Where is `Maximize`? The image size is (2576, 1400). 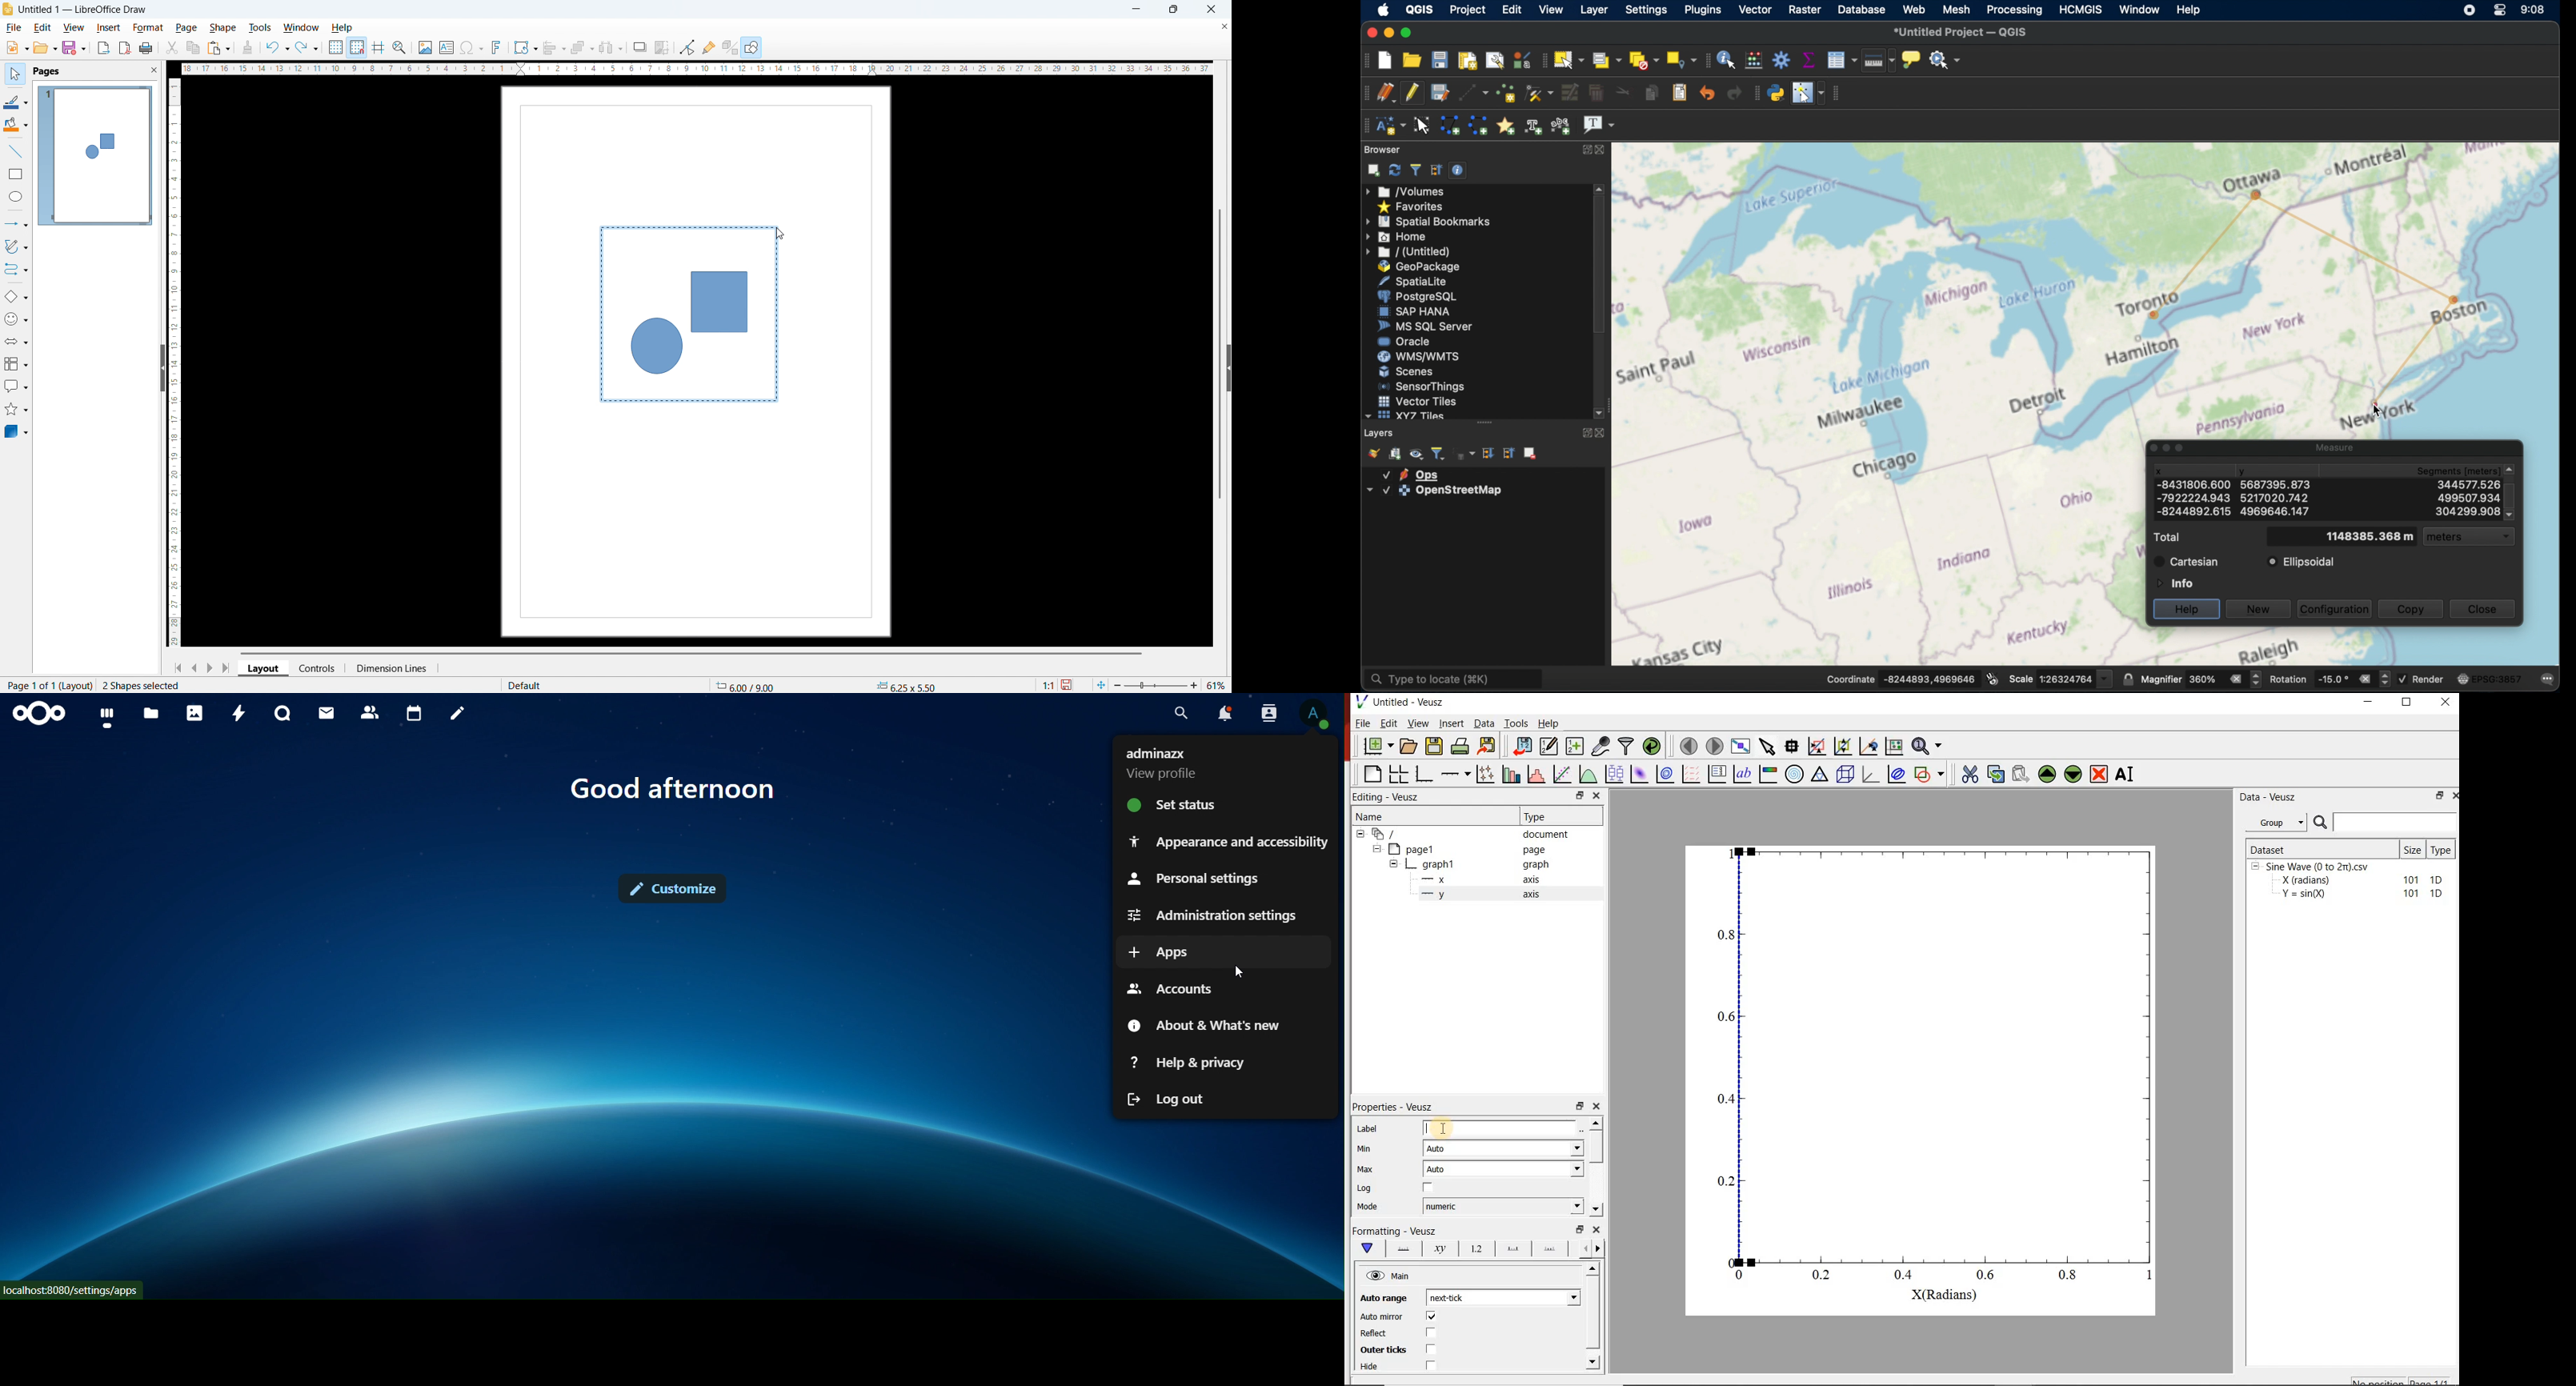 Maximize is located at coordinates (2408, 702).